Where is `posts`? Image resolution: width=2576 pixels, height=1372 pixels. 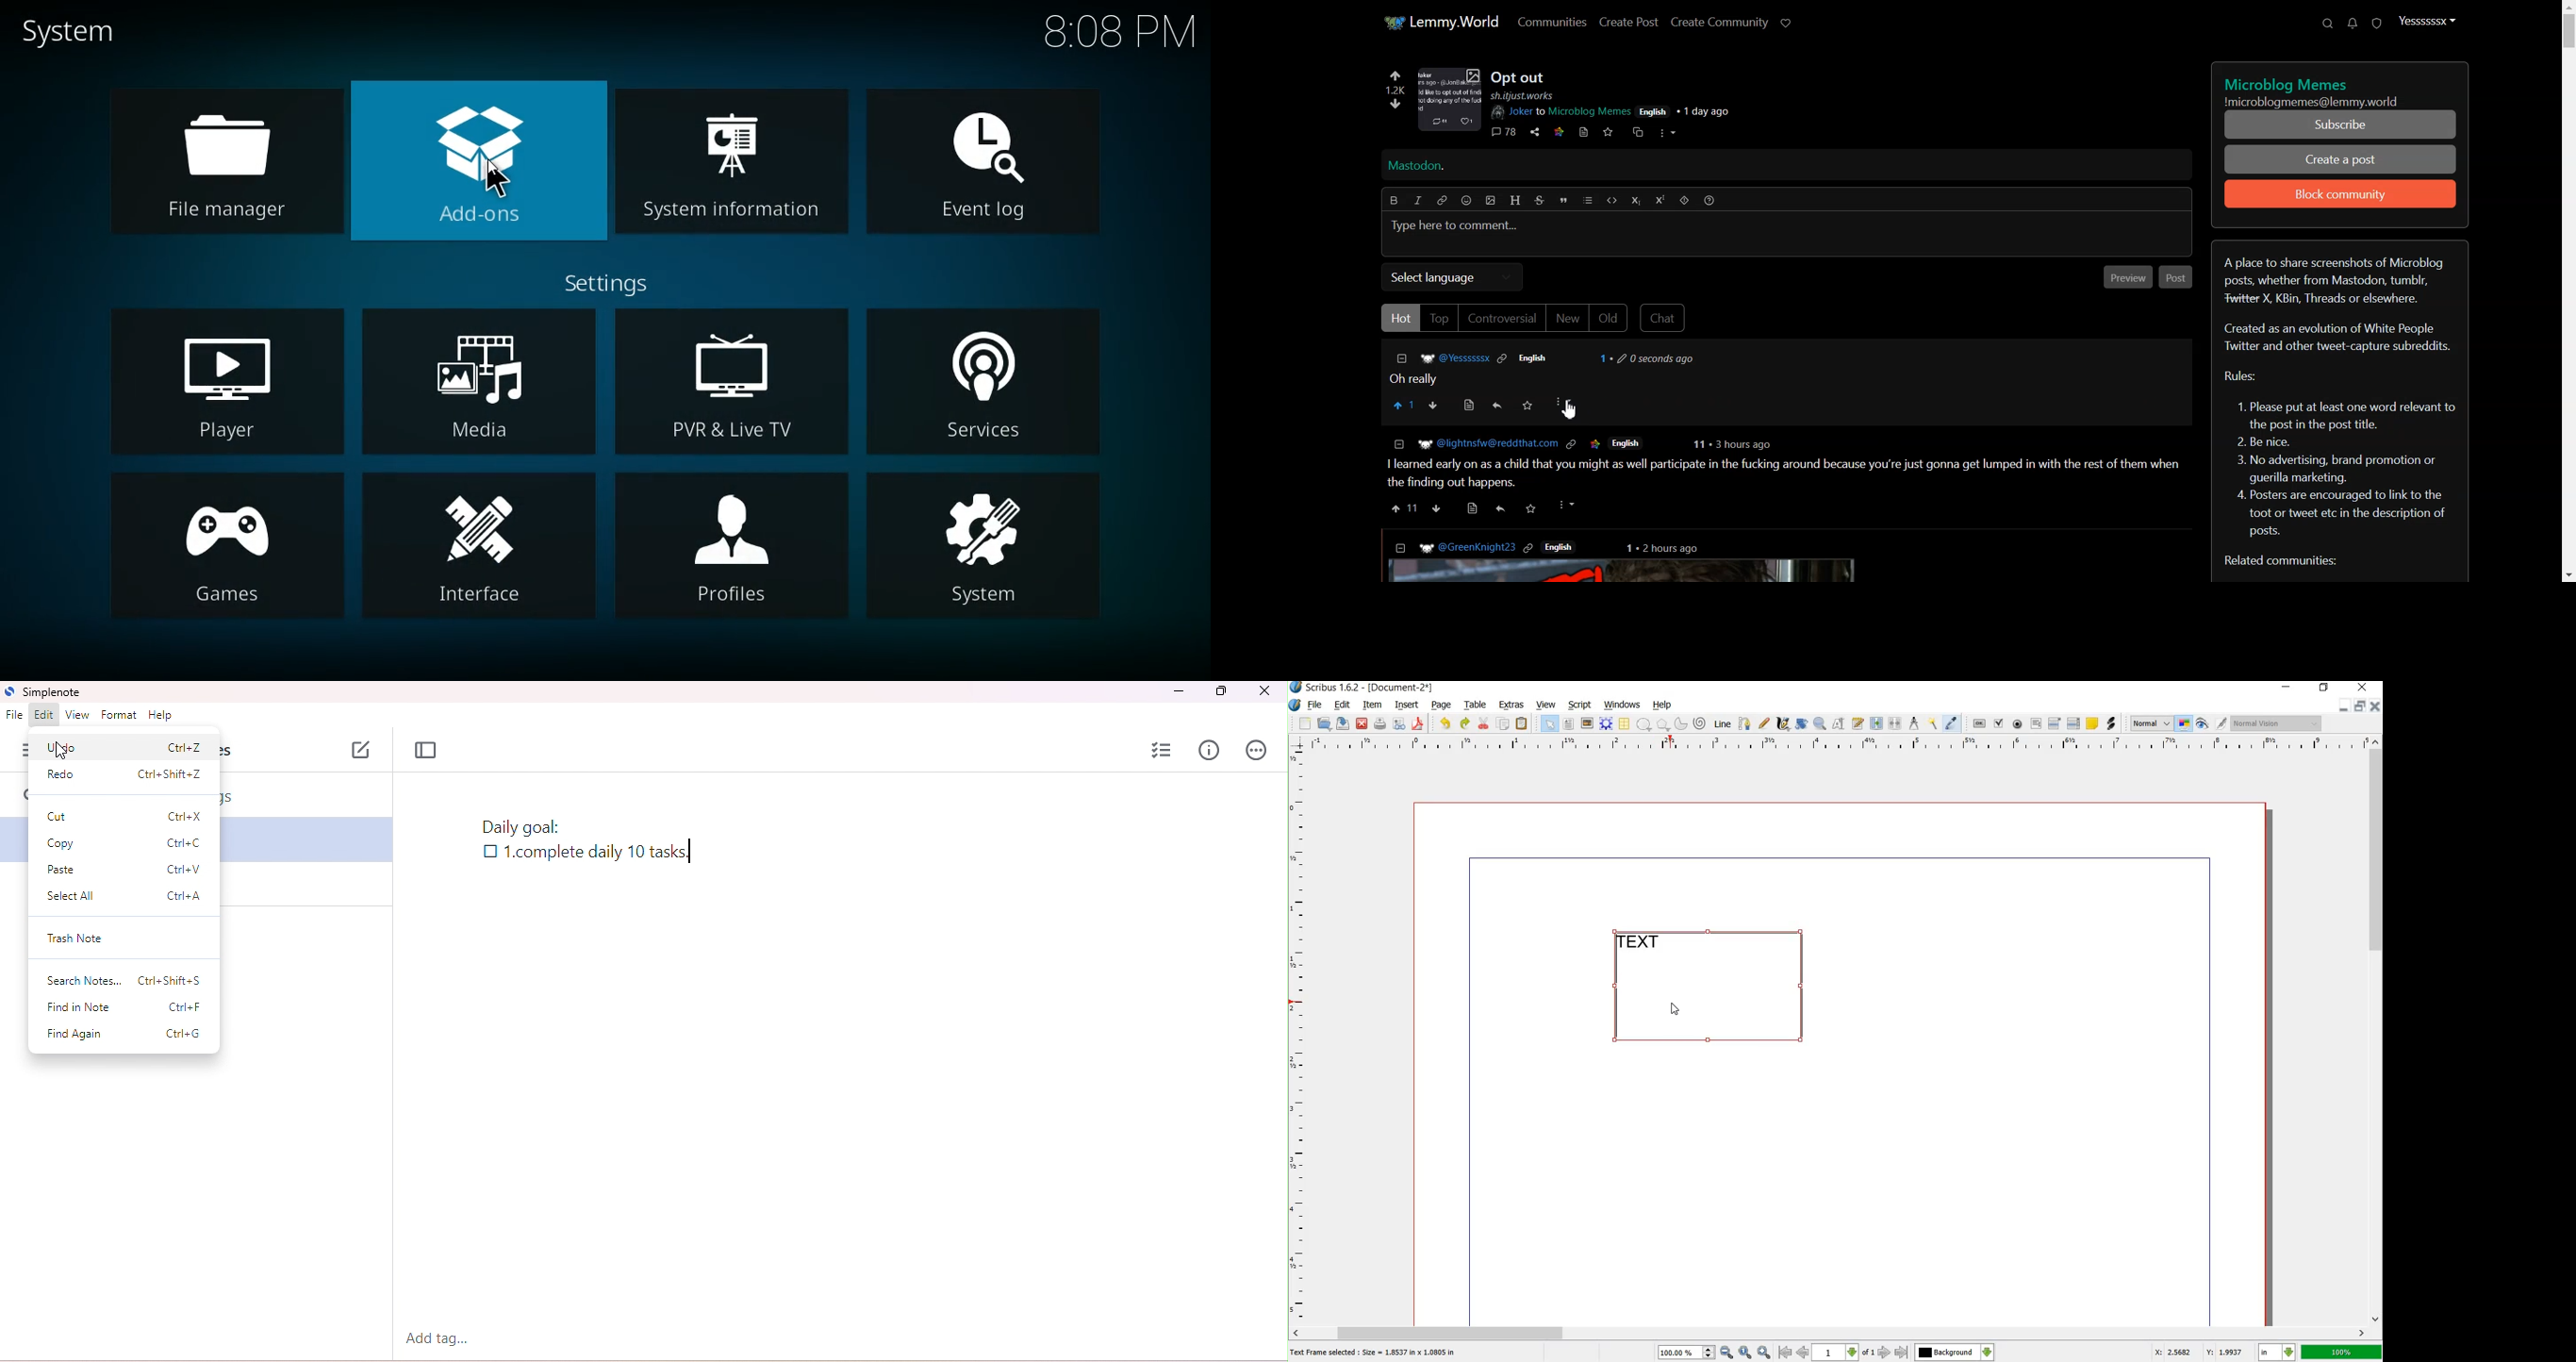 posts is located at coordinates (1778, 556).